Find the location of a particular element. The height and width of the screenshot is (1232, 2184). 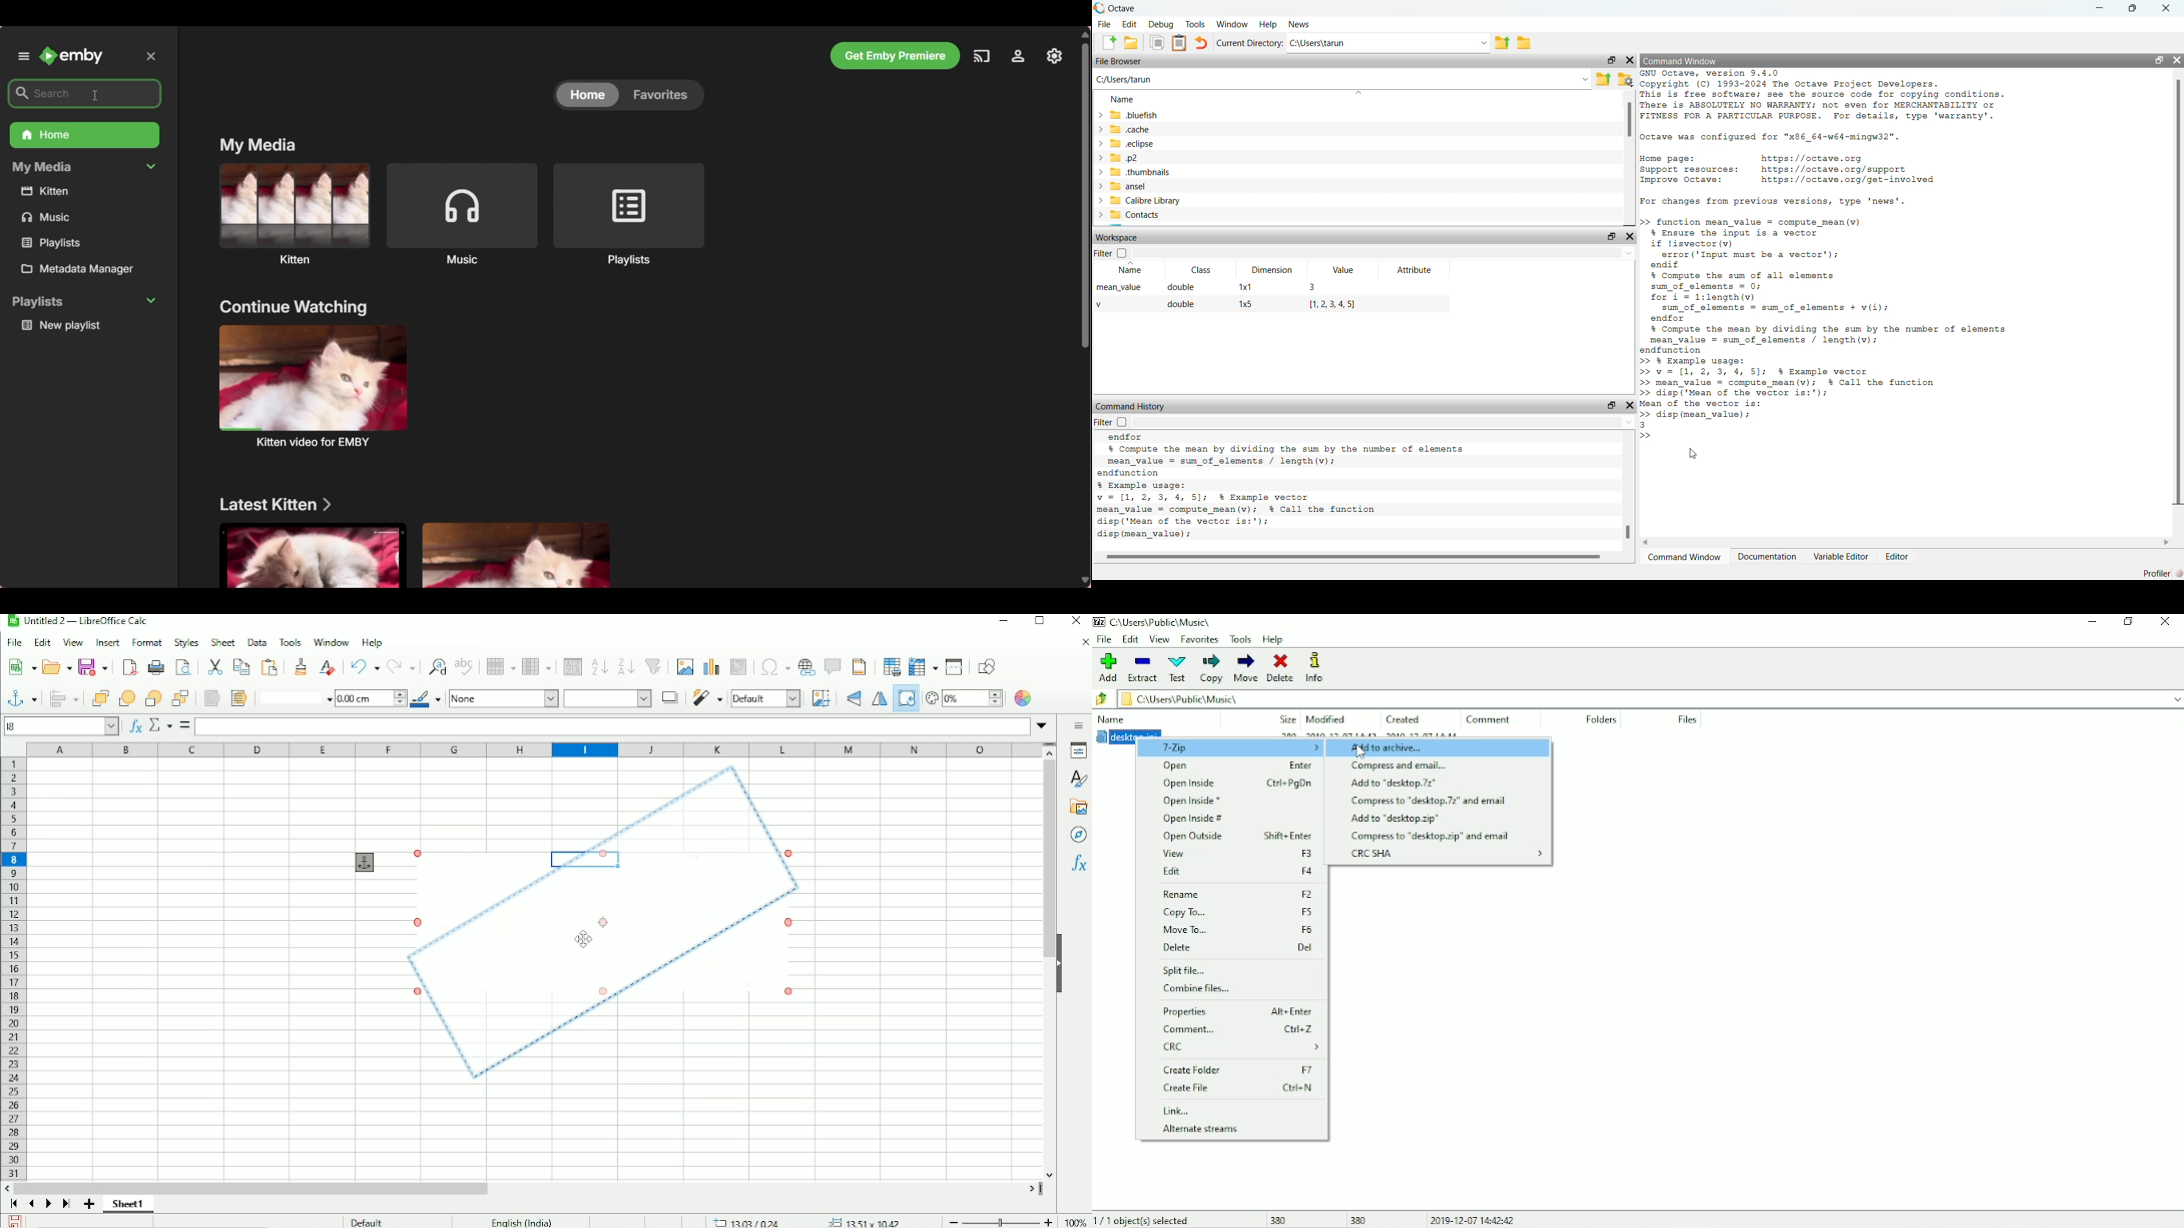

>> function mean value = compute mean (v)
% Ensure the input is a vector
if tisvector(v)
error ("Input must be a vector');
endif
% Compute the sum of all elements
sum_of elements = 0;
for i = 1:length(v)
sum_of_elements = sum of elements + v(i);
endfor
% Compute the mean by dividing the sum by the number of elements
mean_value = sum of elements / length(v);
endfunction
>> % Example usage:
>> v =1[1, 2, 3, 4 5]; % Example vector
>> mean_value = compute mean(v); % Call the function
>> disp('Mean of the vector is:');
Mean of the vector is:
>> disp (mean_value);
3
>> is located at coordinates (1825, 329).